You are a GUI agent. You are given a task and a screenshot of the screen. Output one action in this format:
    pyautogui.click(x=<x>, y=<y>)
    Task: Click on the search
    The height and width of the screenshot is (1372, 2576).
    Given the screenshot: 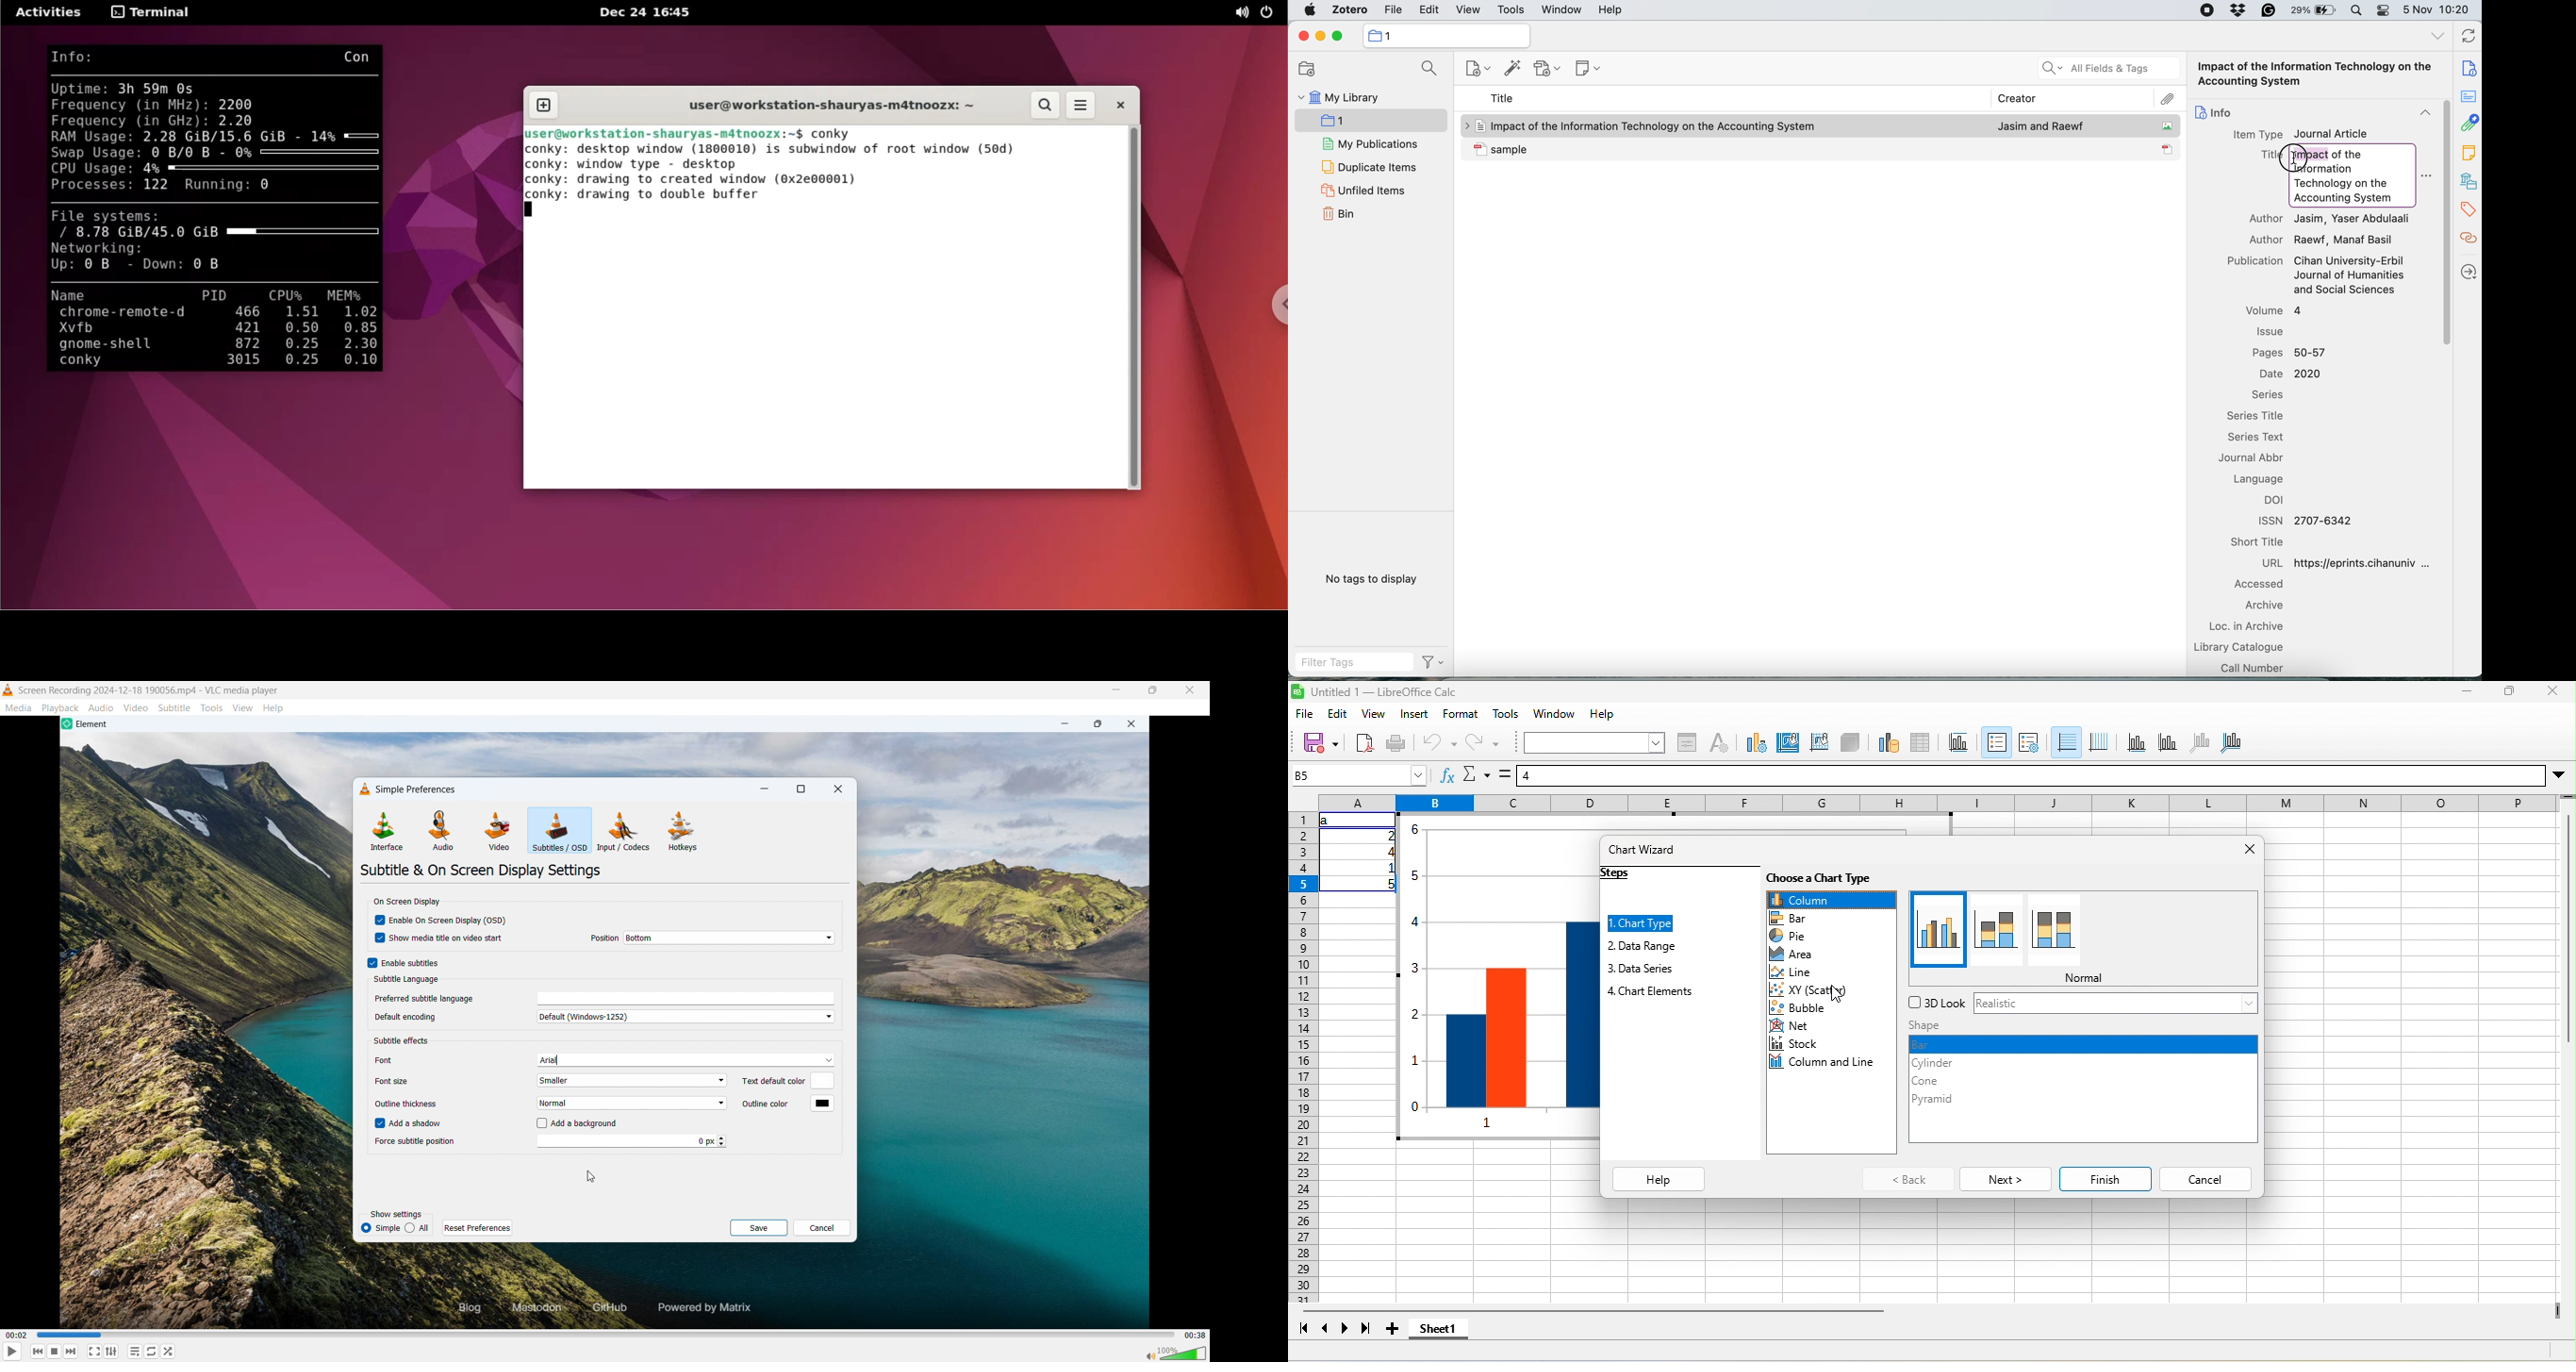 What is the action you would take?
    pyautogui.click(x=1431, y=68)
    